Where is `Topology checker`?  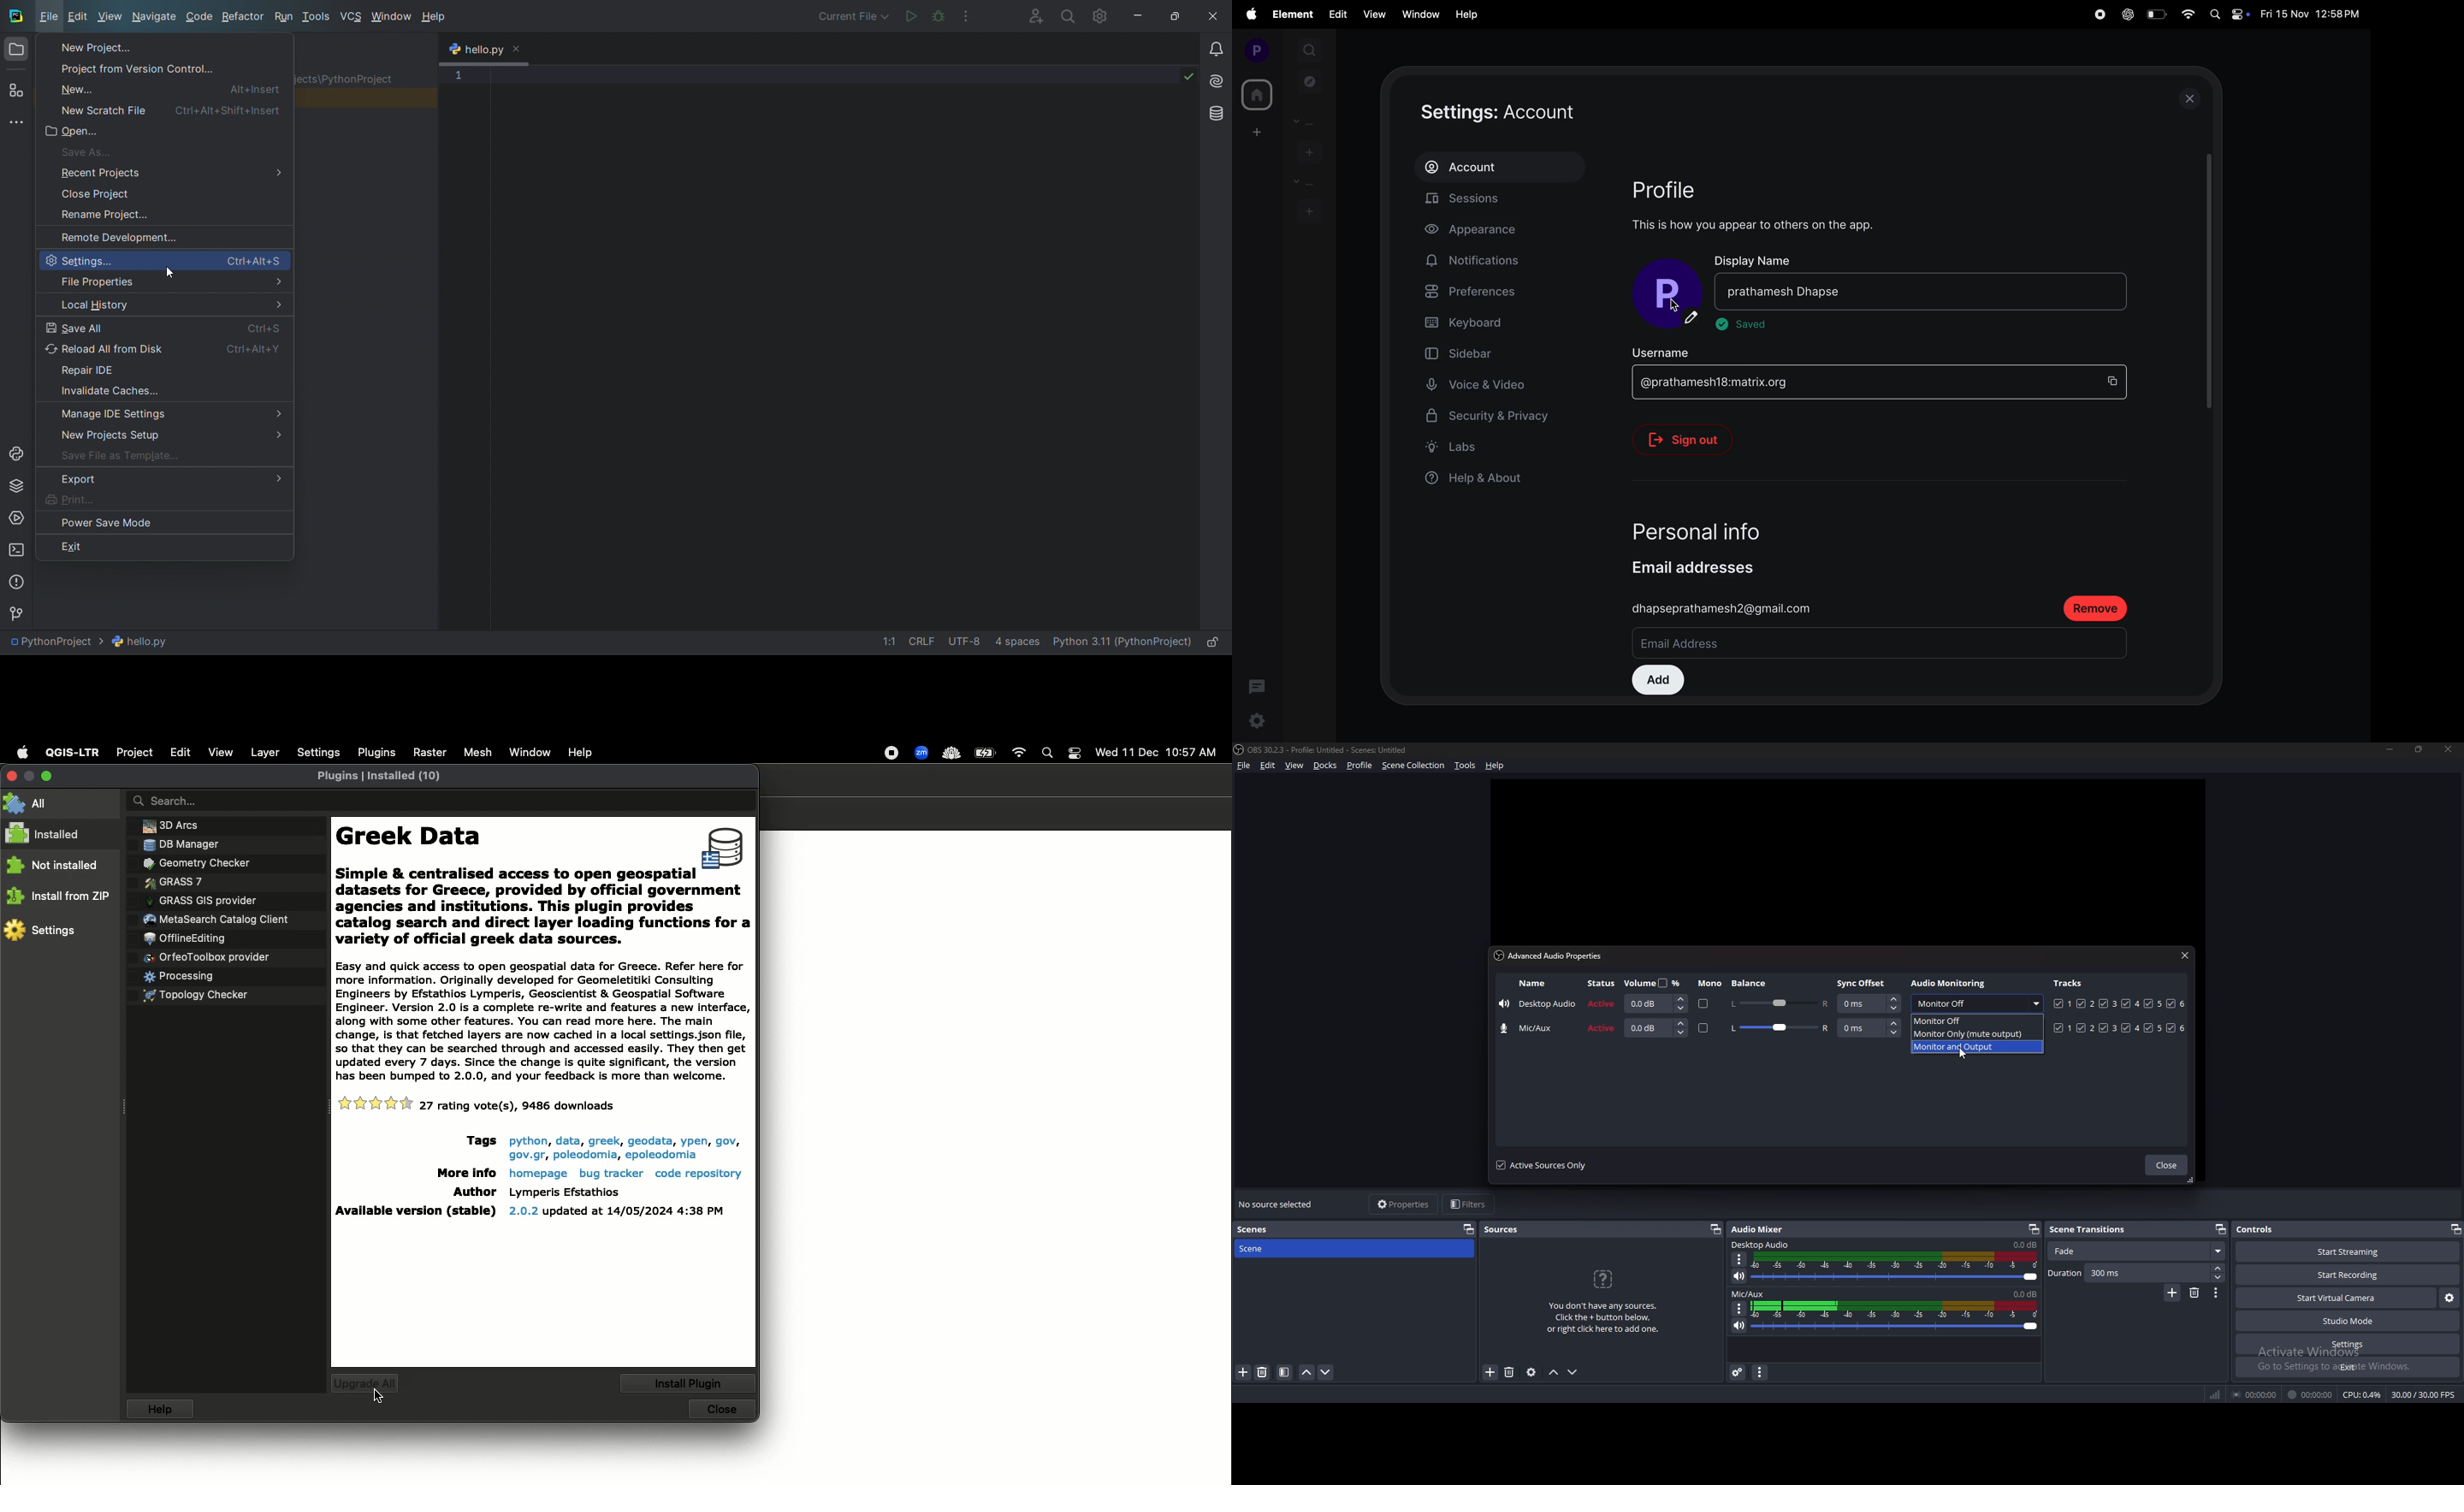
Topology checker is located at coordinates (201, 997).